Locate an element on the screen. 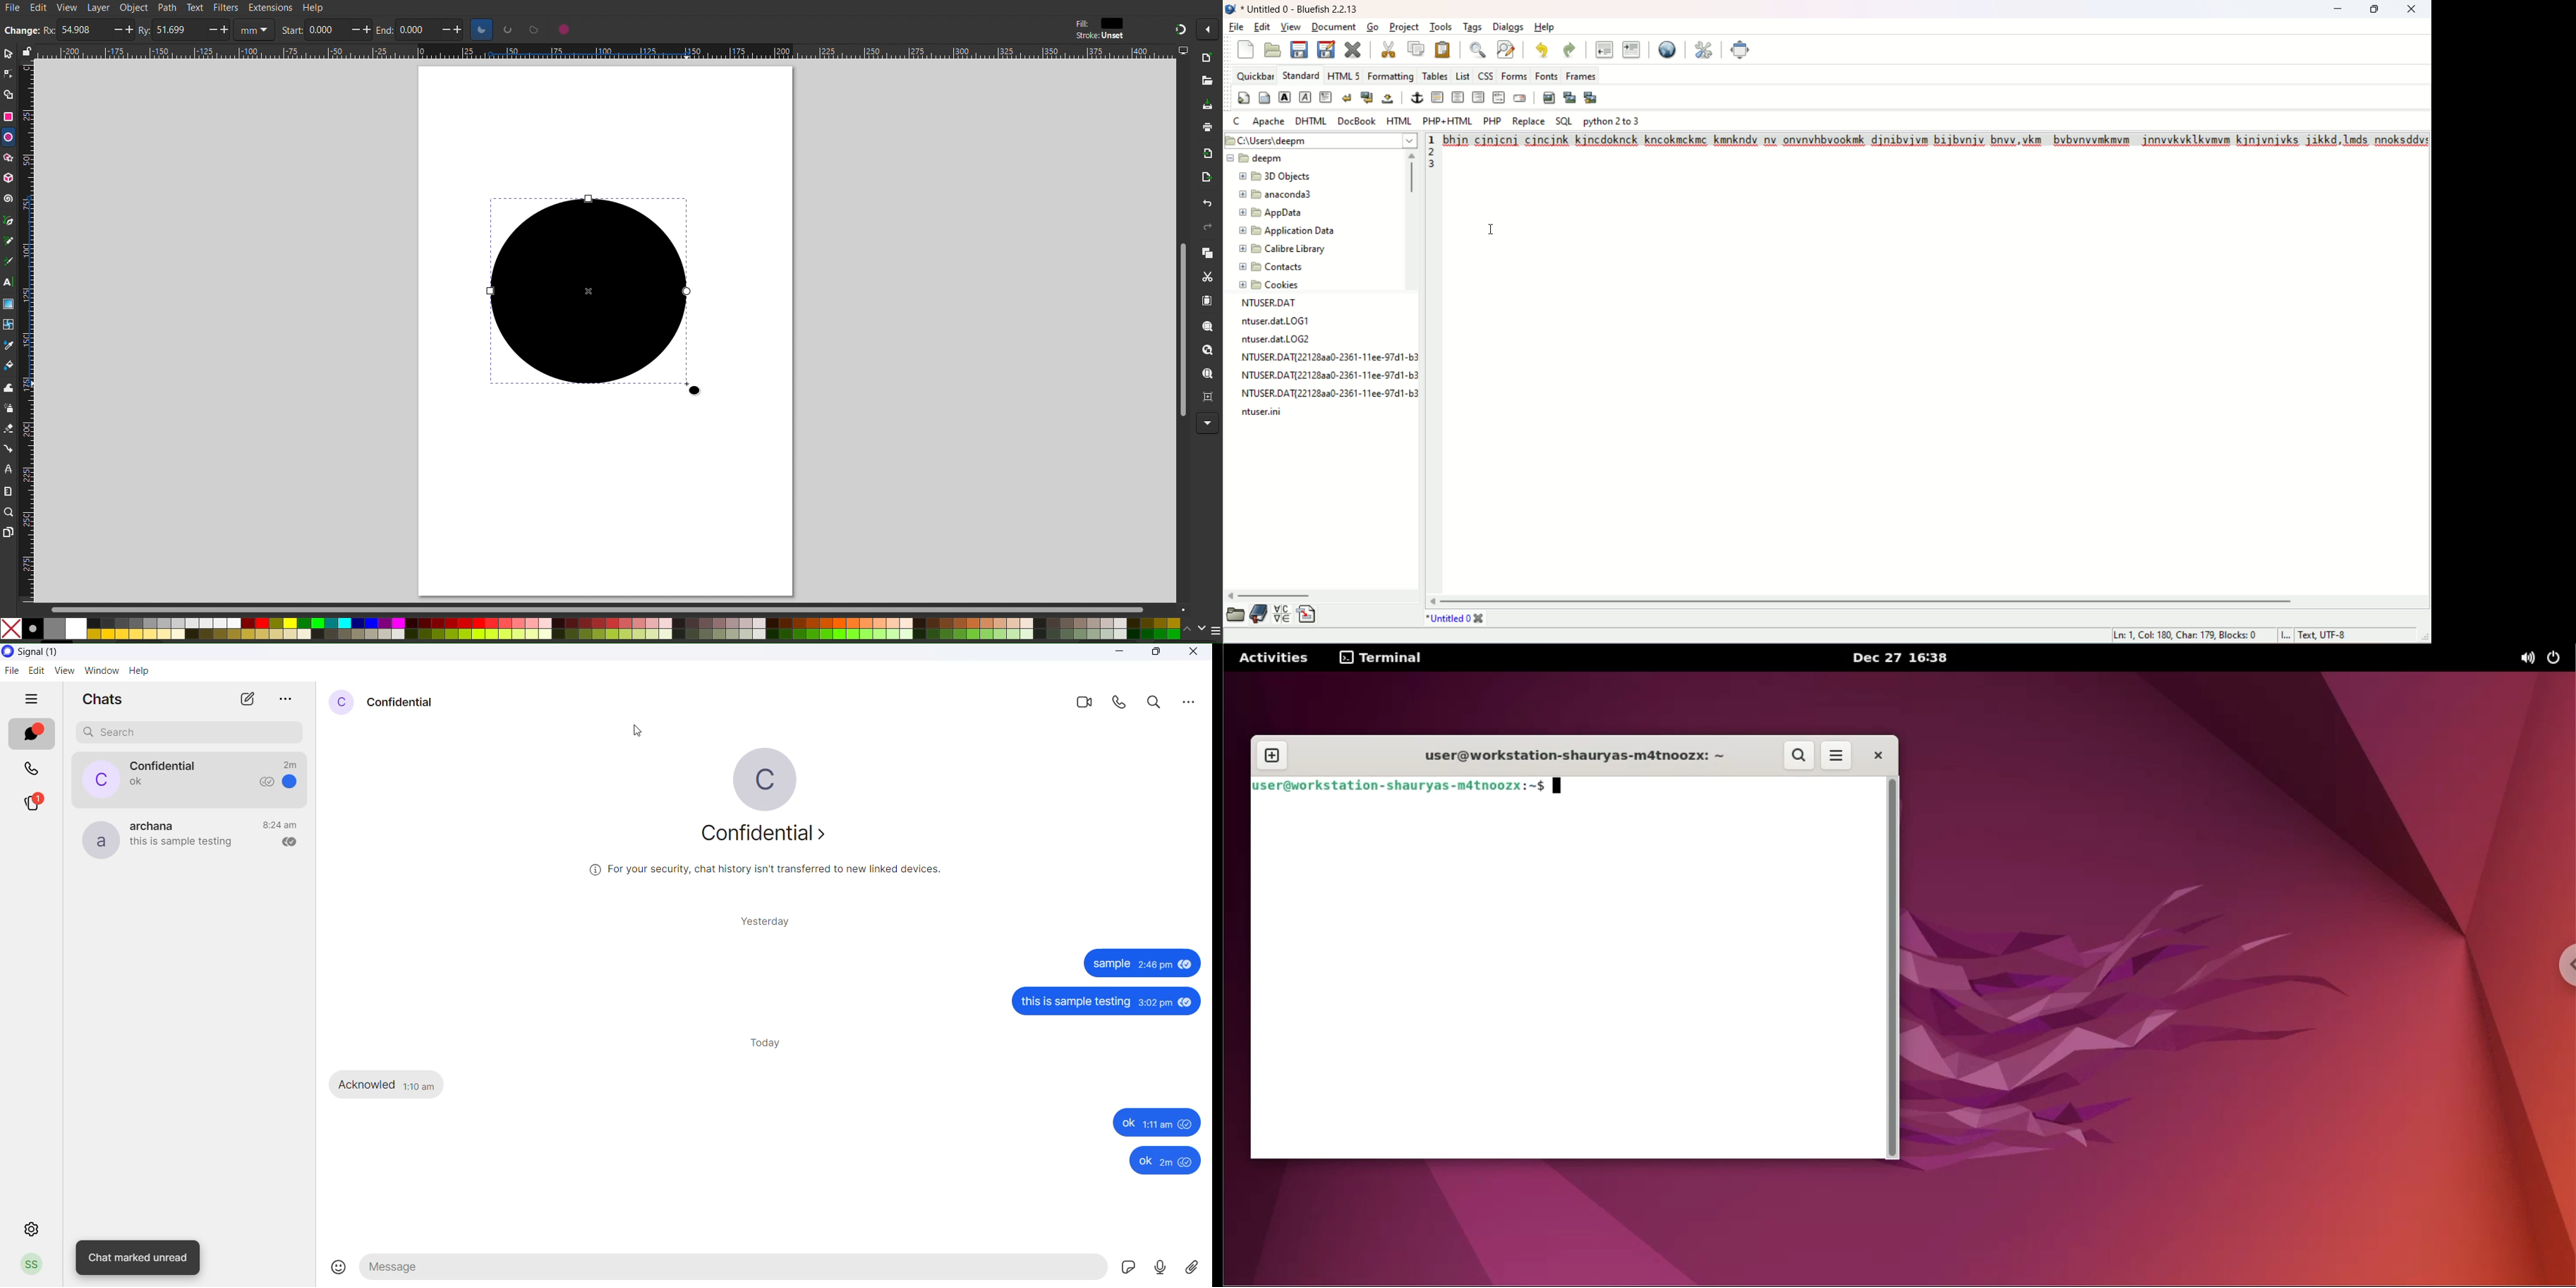 This screenshot has width=2576, height=1288. tools is located at coordinates (1439, 26).